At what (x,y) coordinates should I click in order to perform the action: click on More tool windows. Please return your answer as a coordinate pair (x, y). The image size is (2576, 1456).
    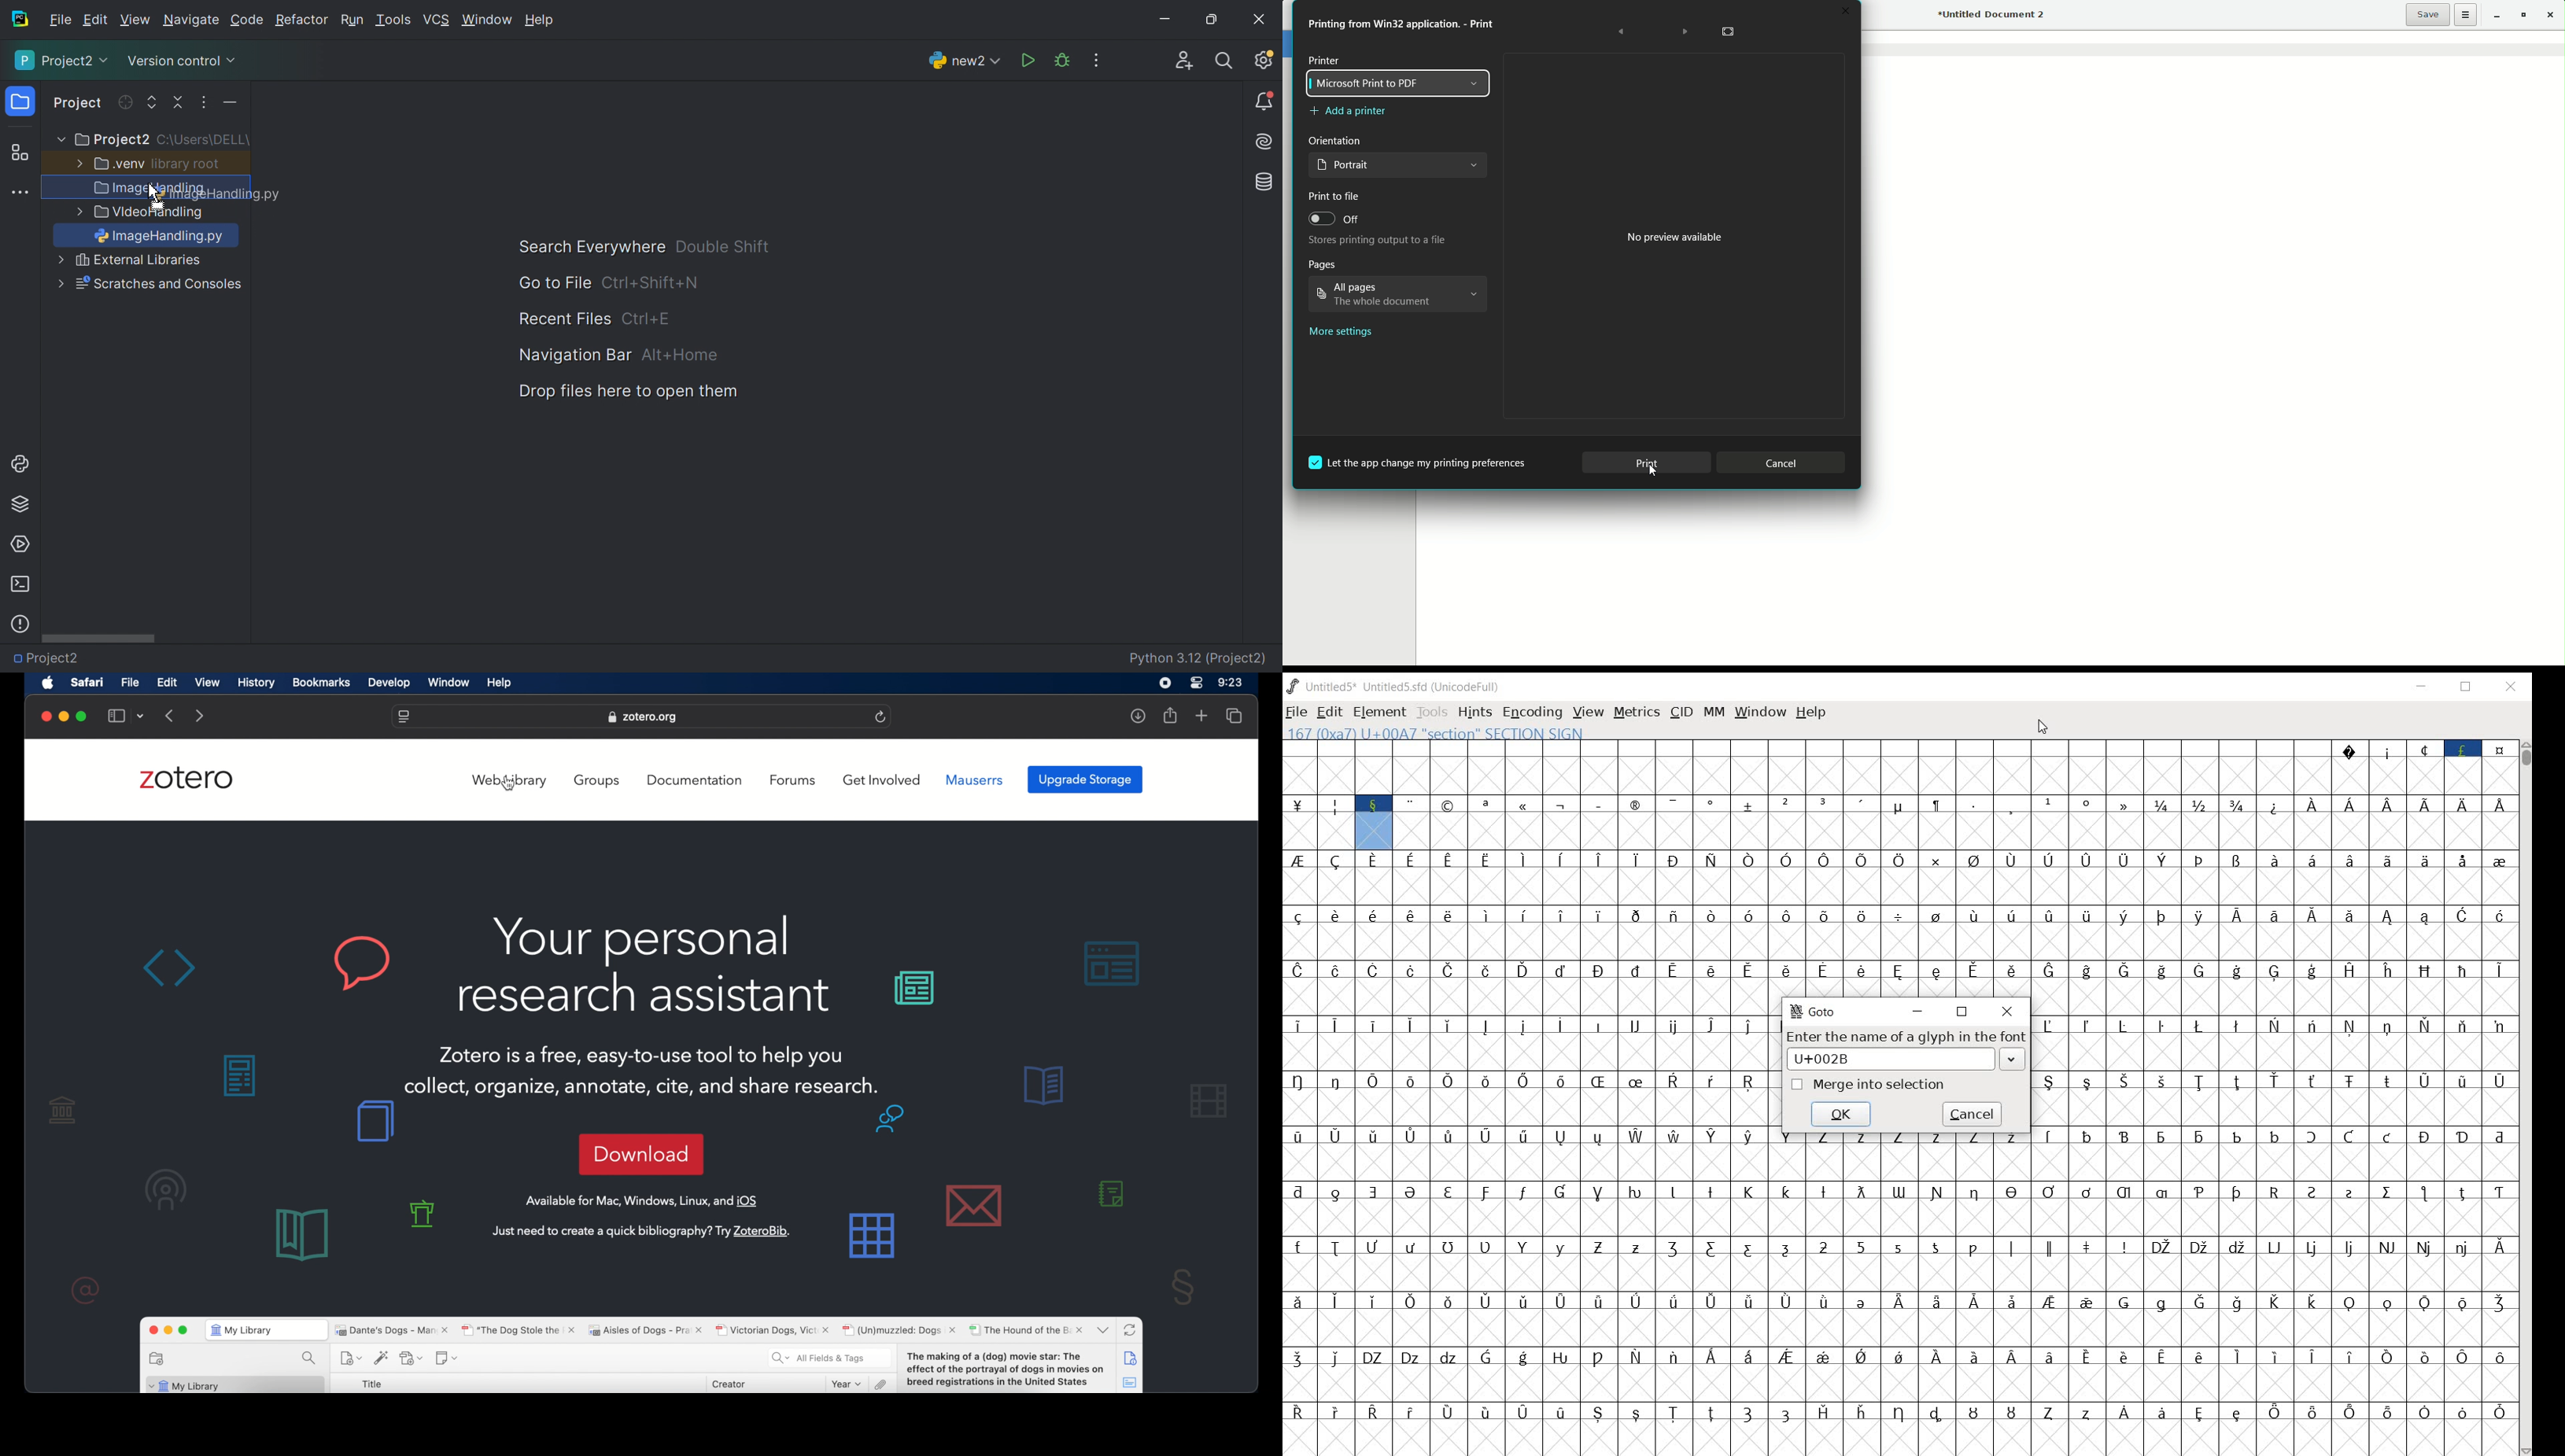
    Looking at the image, I should click on (22, 193).